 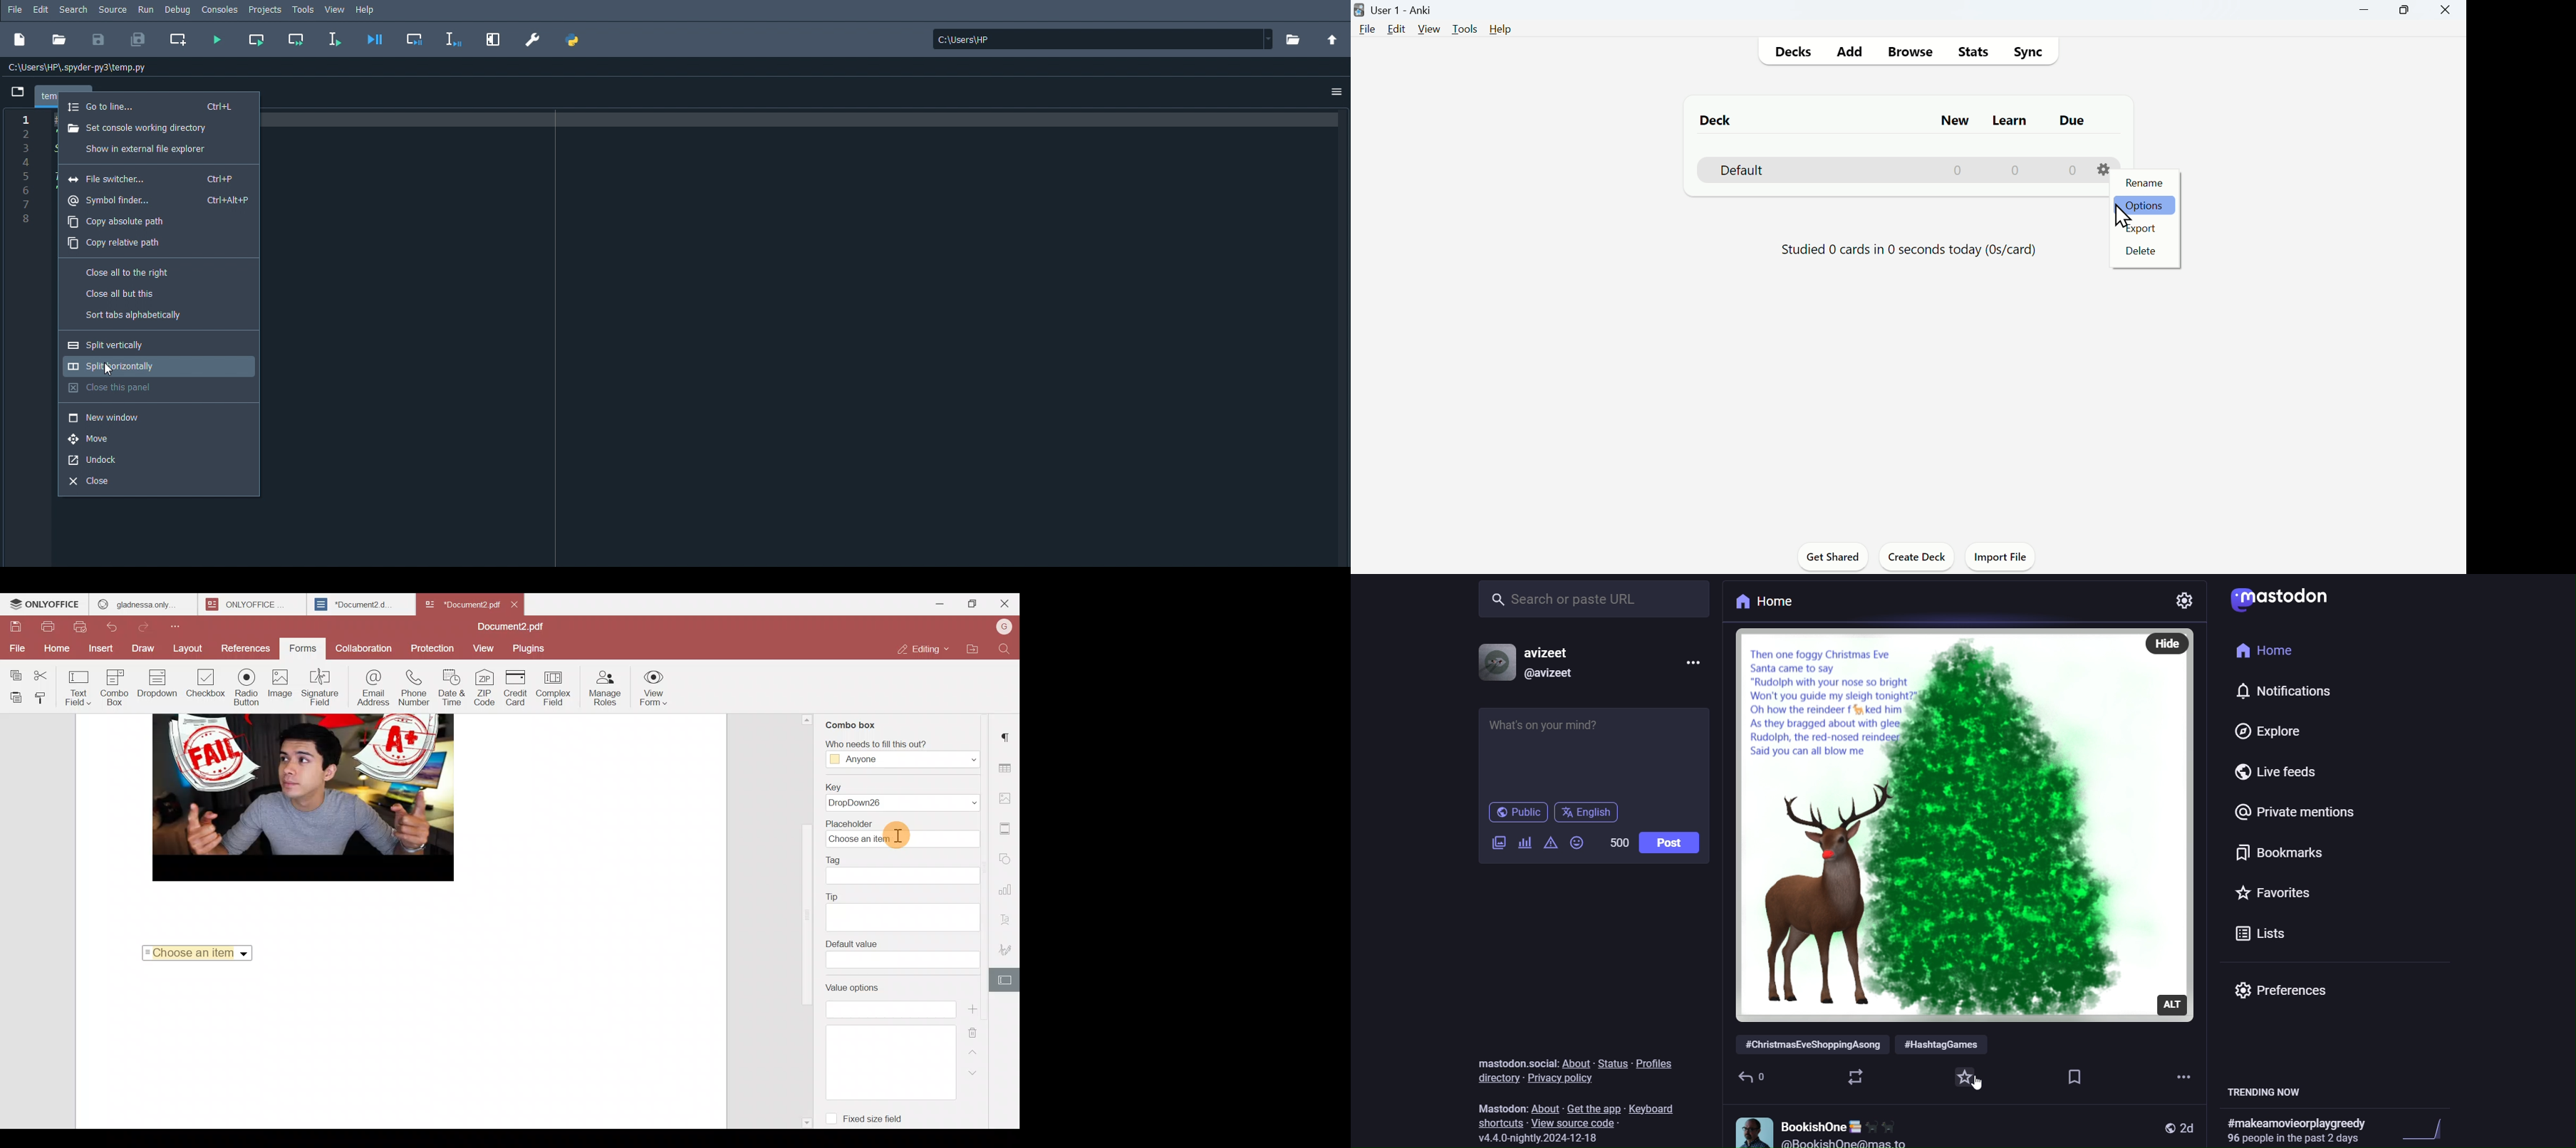 What do you see at coordinates (2140, 229) in the screenshot?
I see `Export` at bounding box center [2140, 229].